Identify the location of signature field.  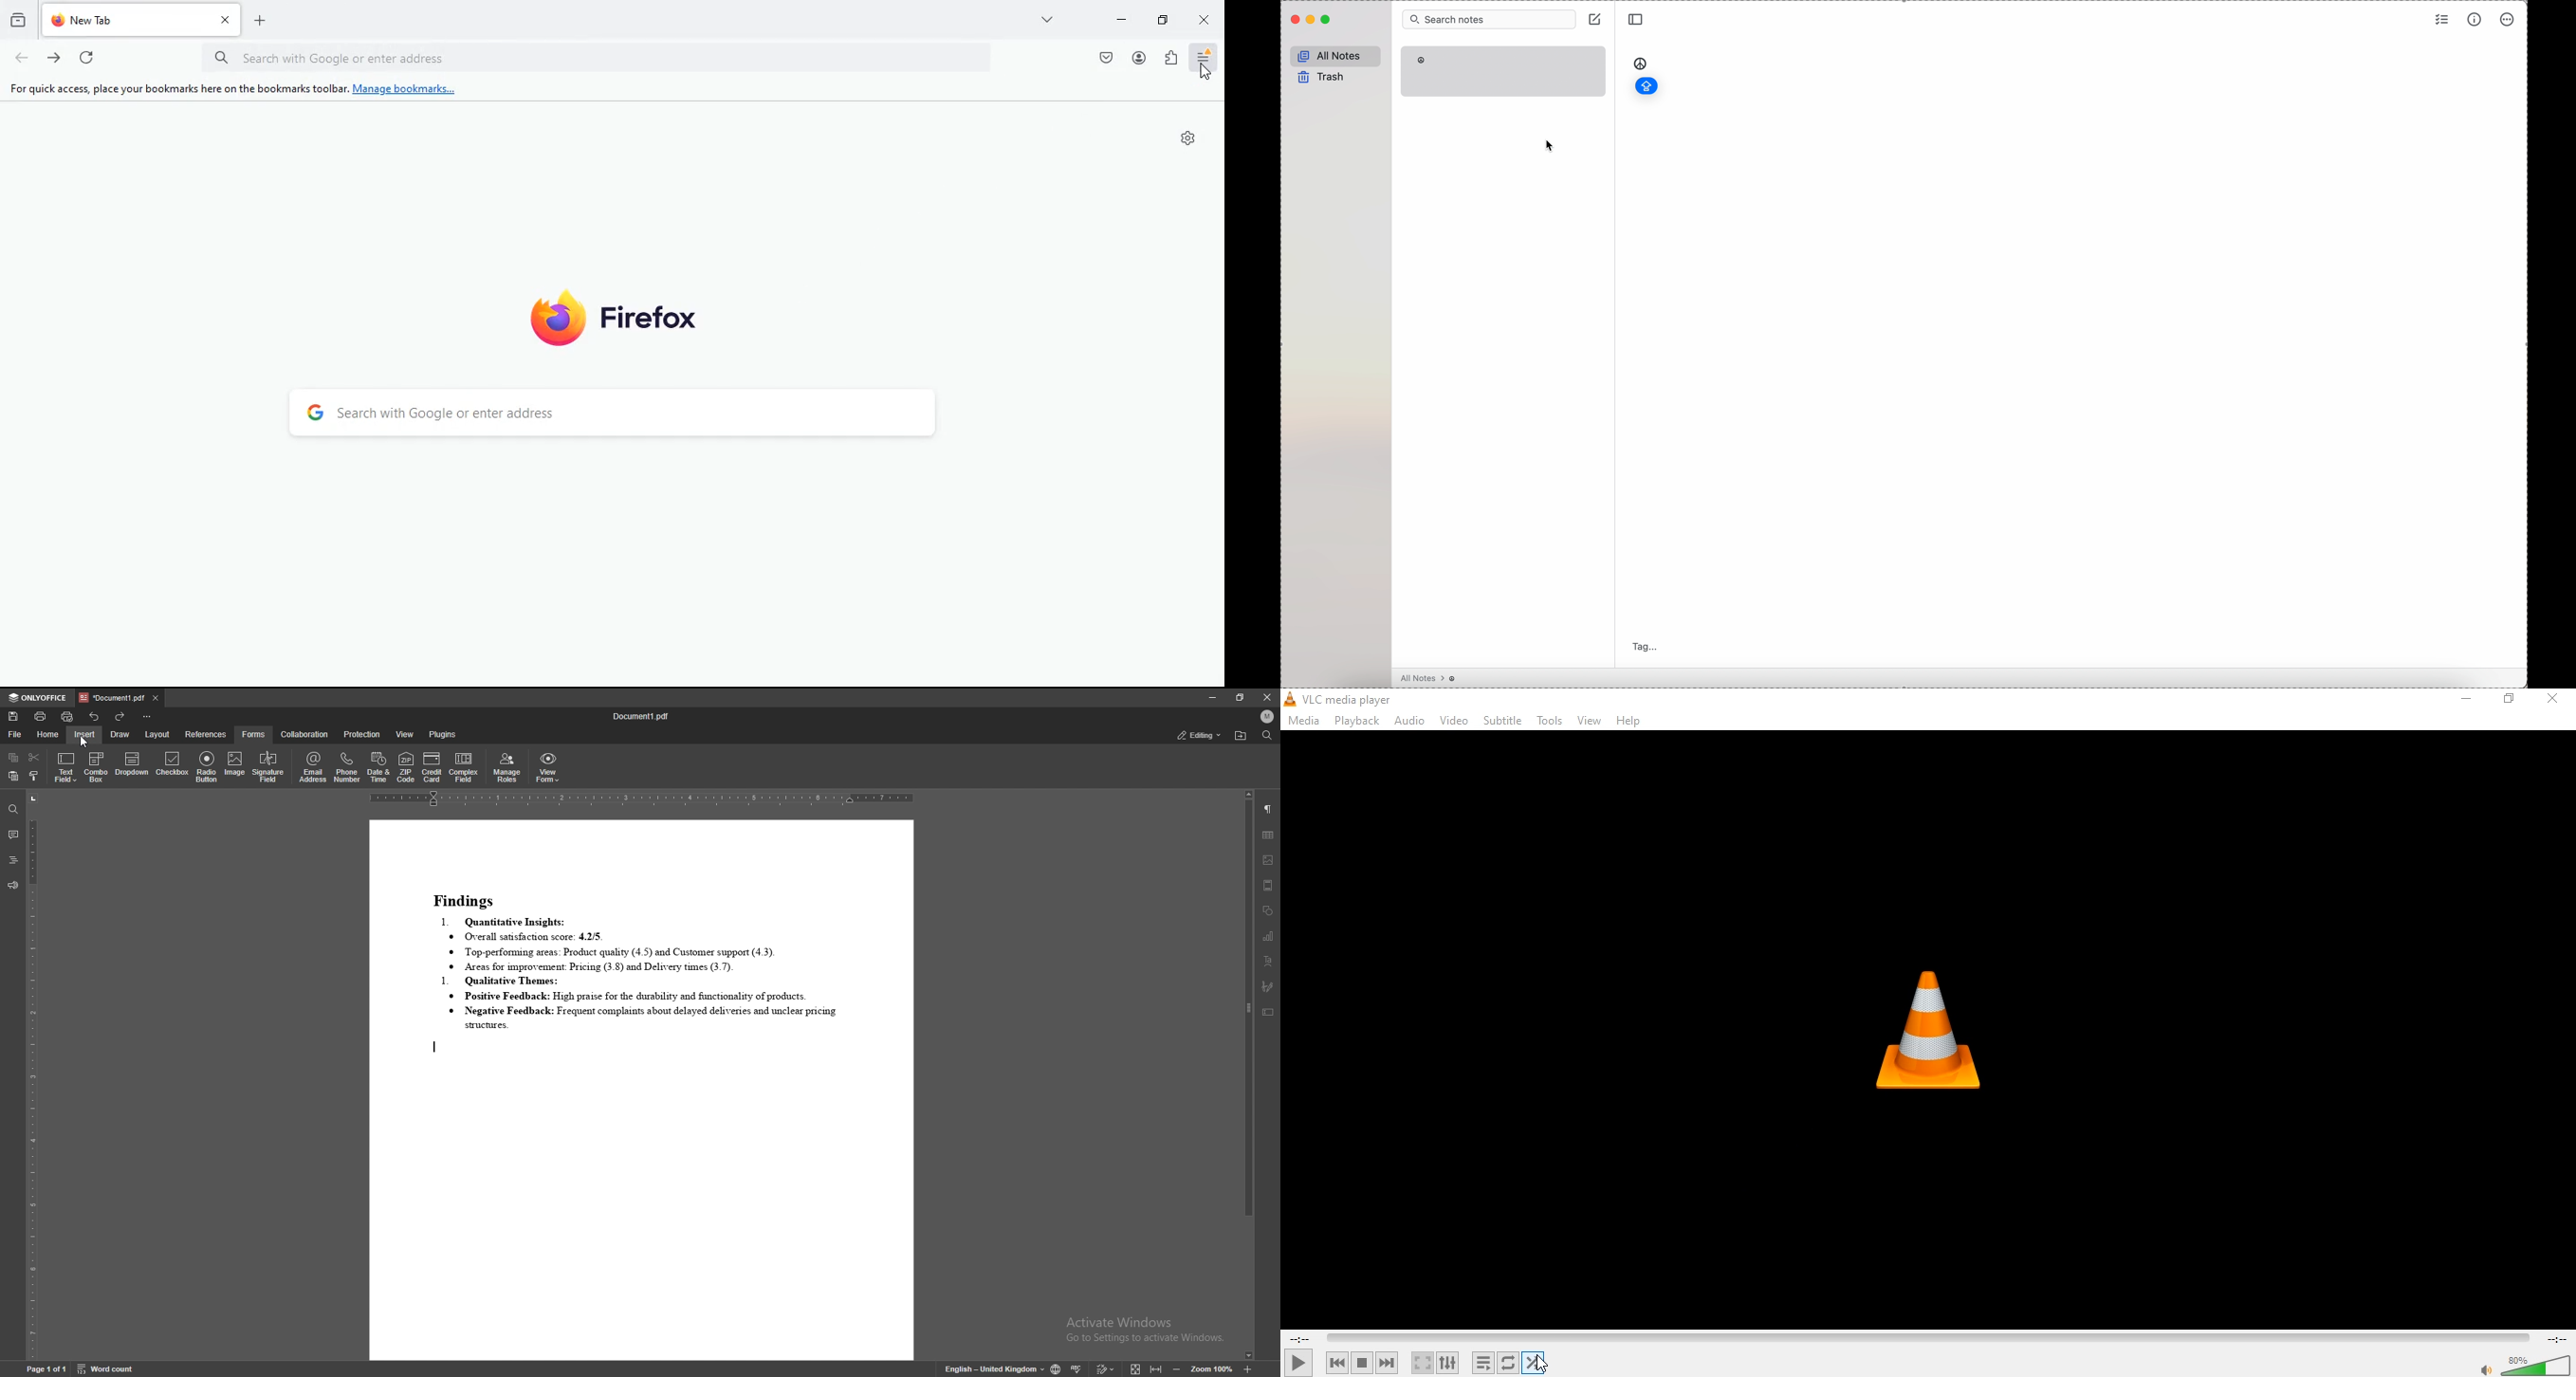
(1267, 986).